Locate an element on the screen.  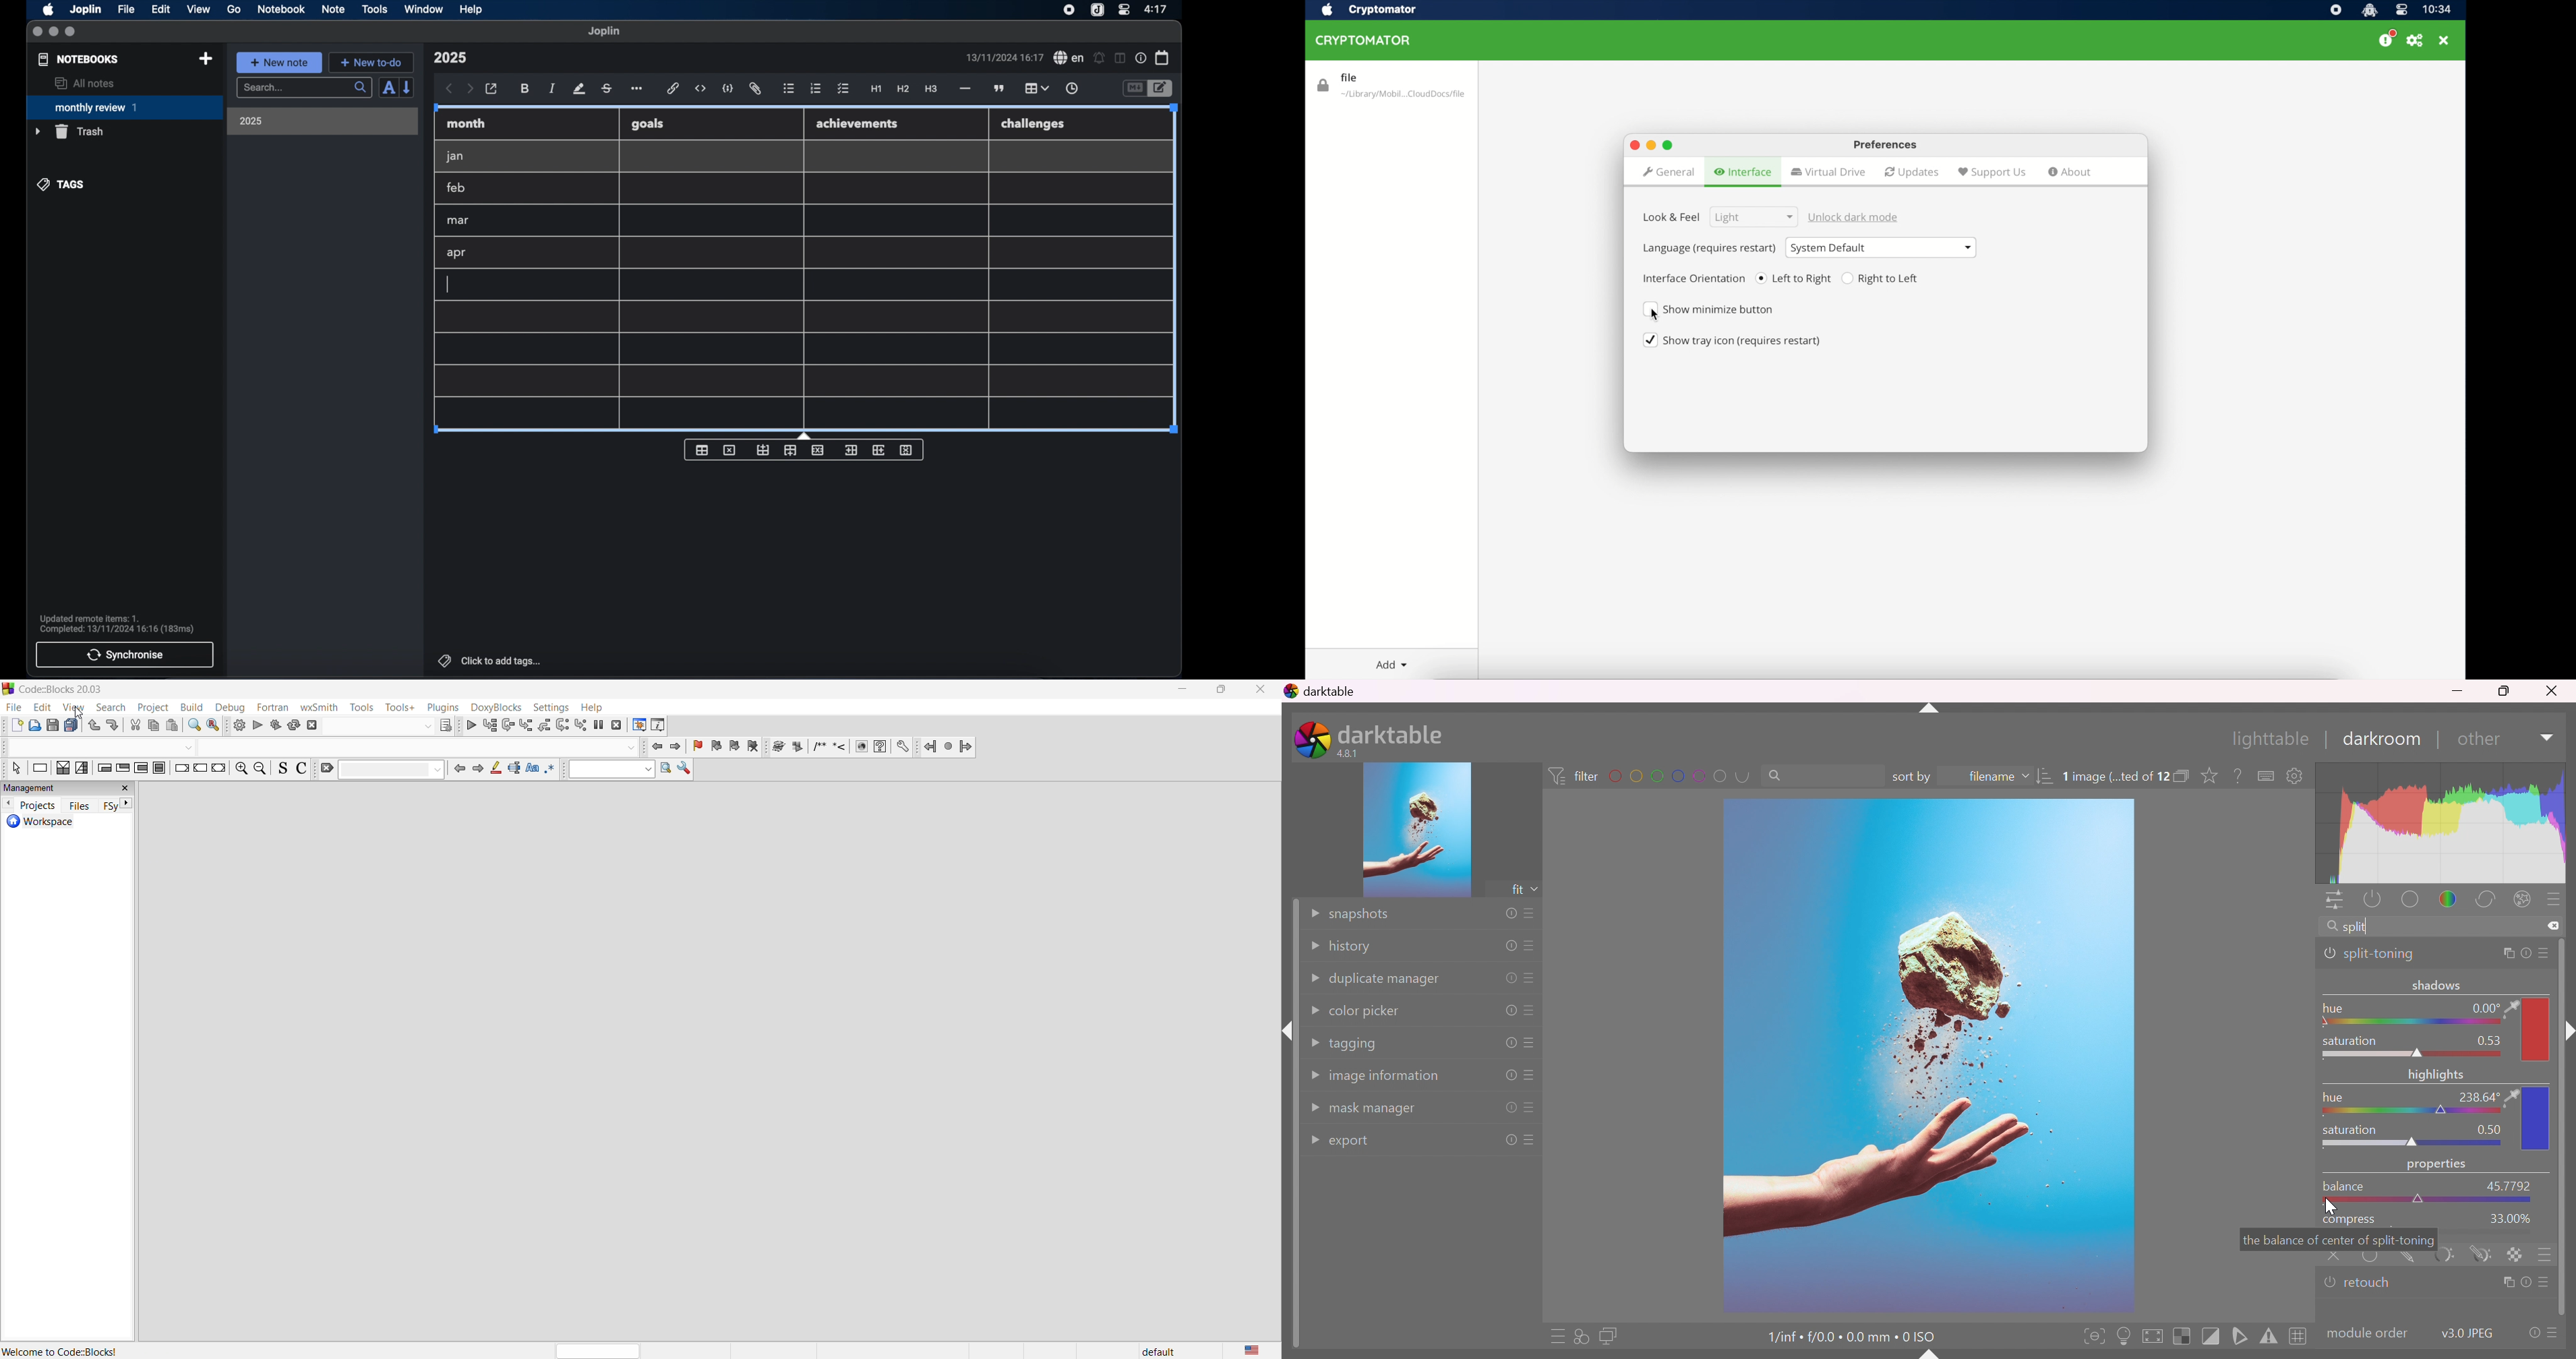
month is located at coordinates (466, 123).